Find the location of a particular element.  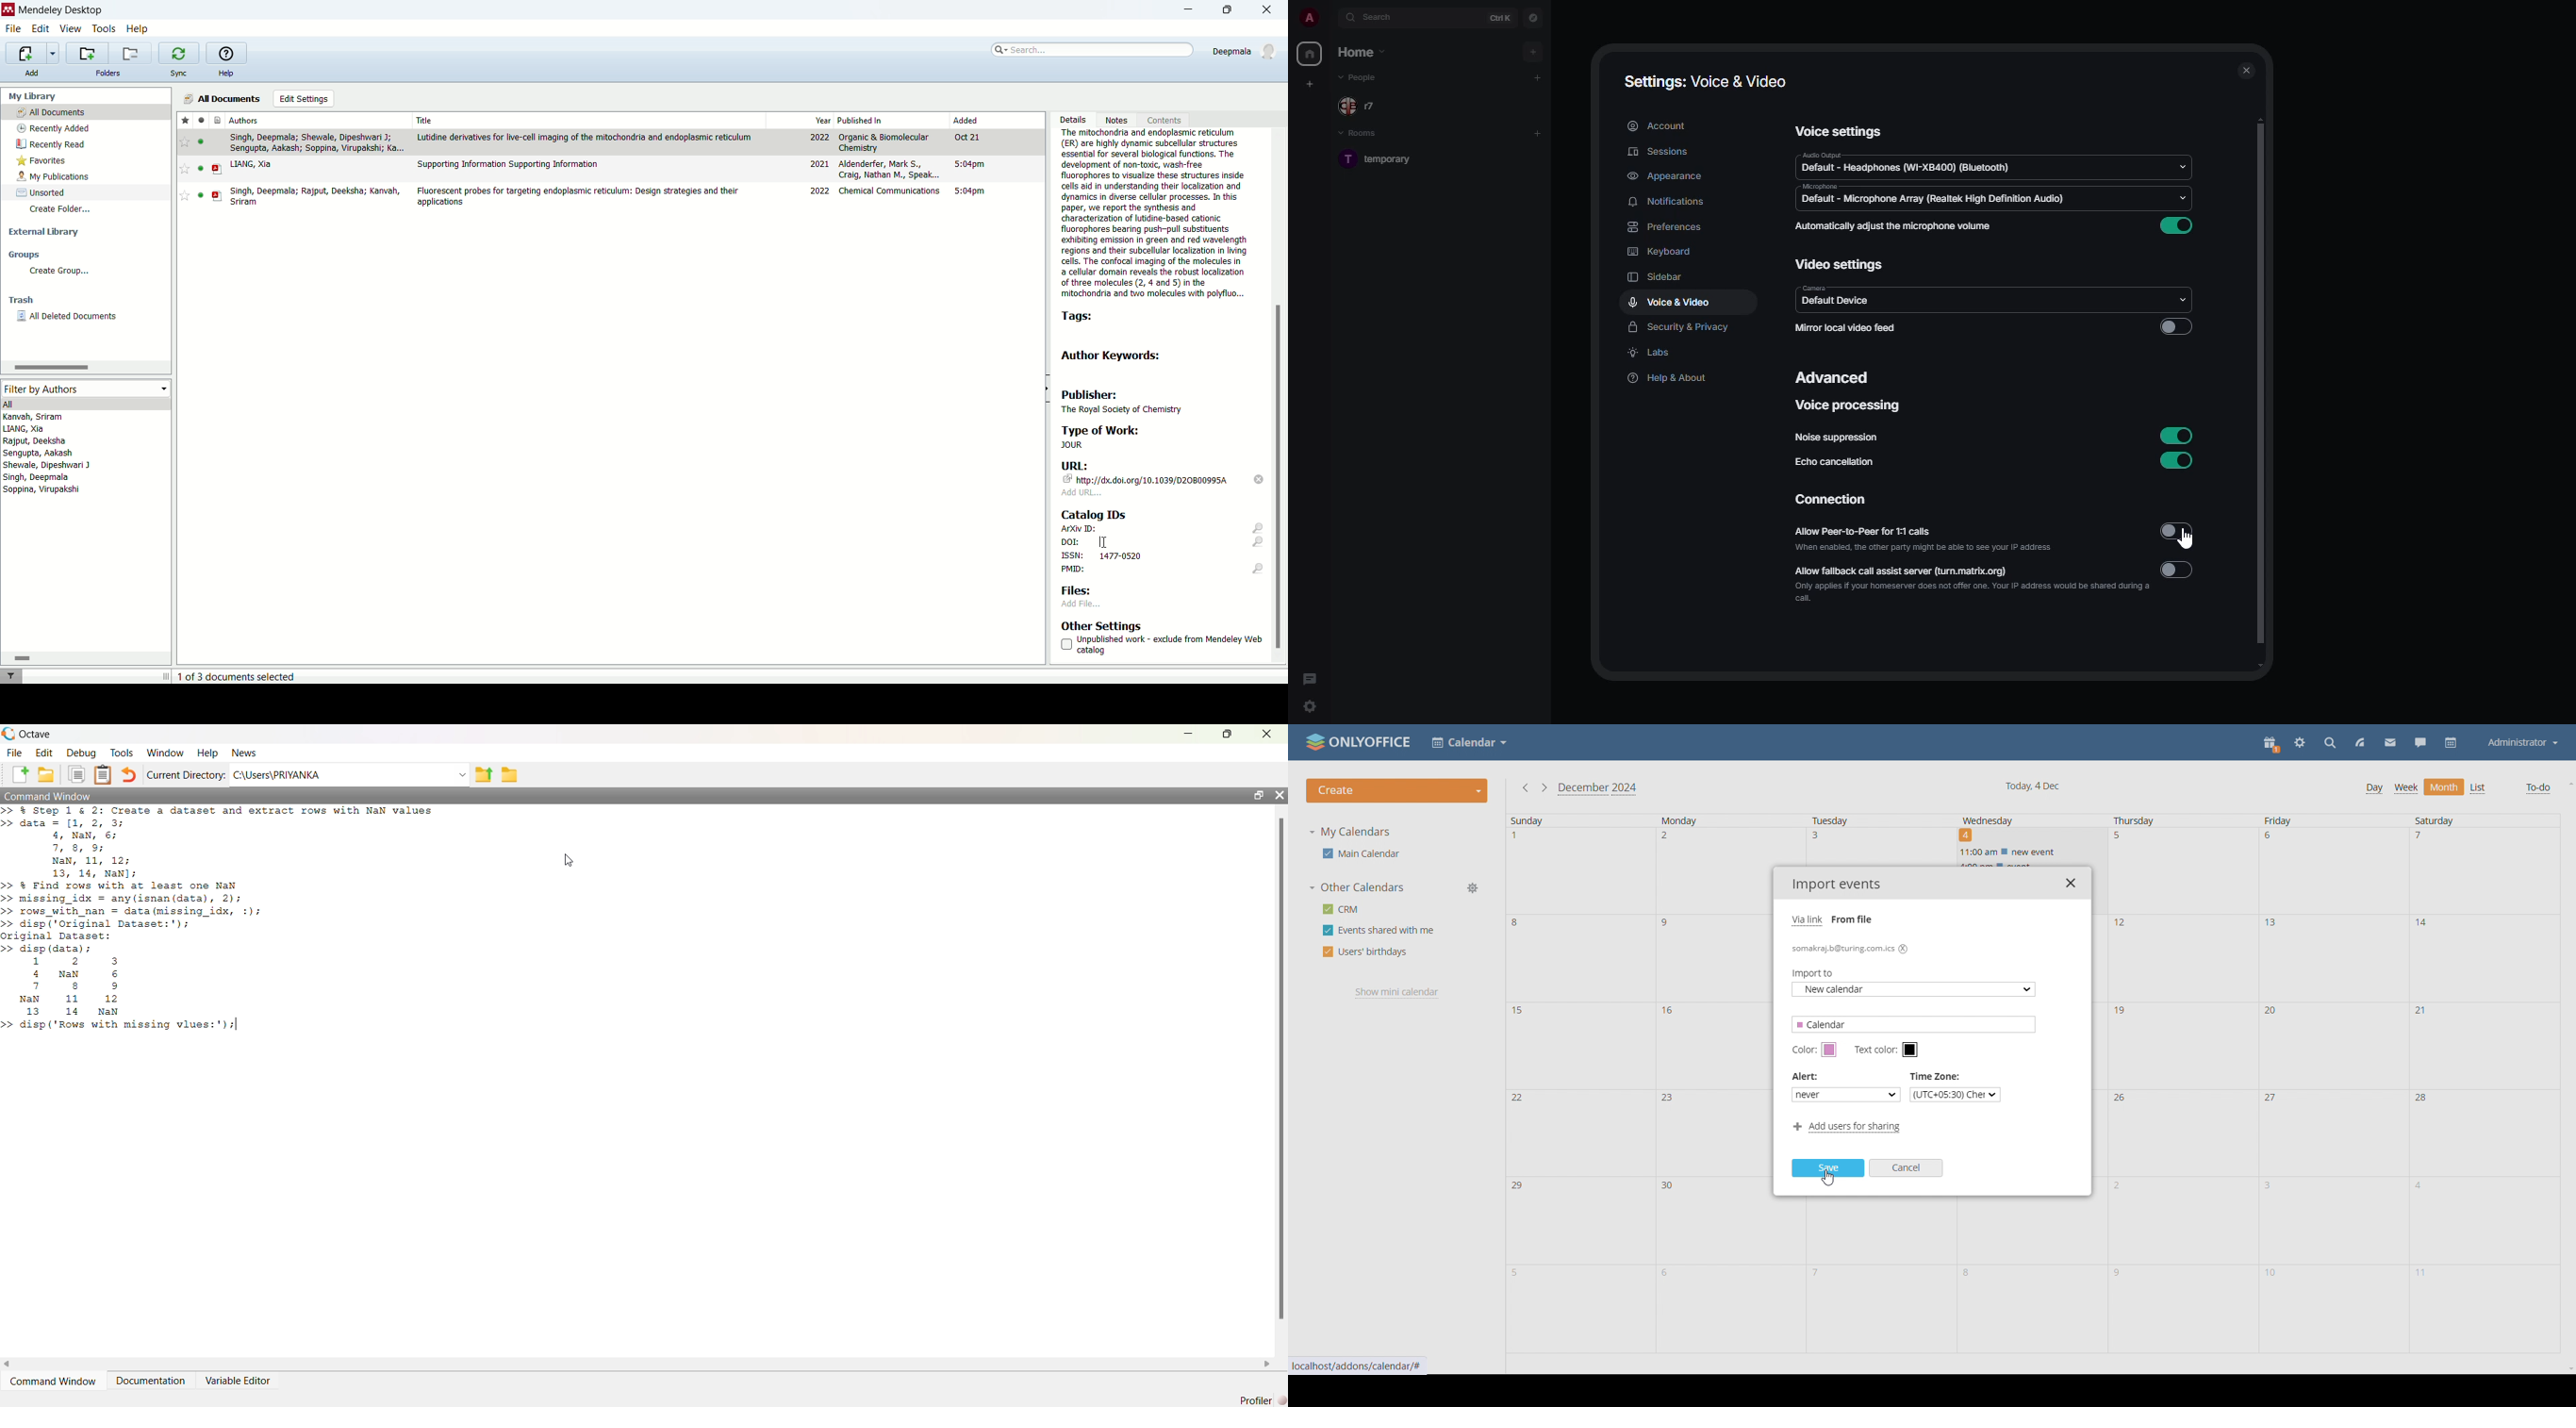

voice processing is located at coordinates (1847, 406).